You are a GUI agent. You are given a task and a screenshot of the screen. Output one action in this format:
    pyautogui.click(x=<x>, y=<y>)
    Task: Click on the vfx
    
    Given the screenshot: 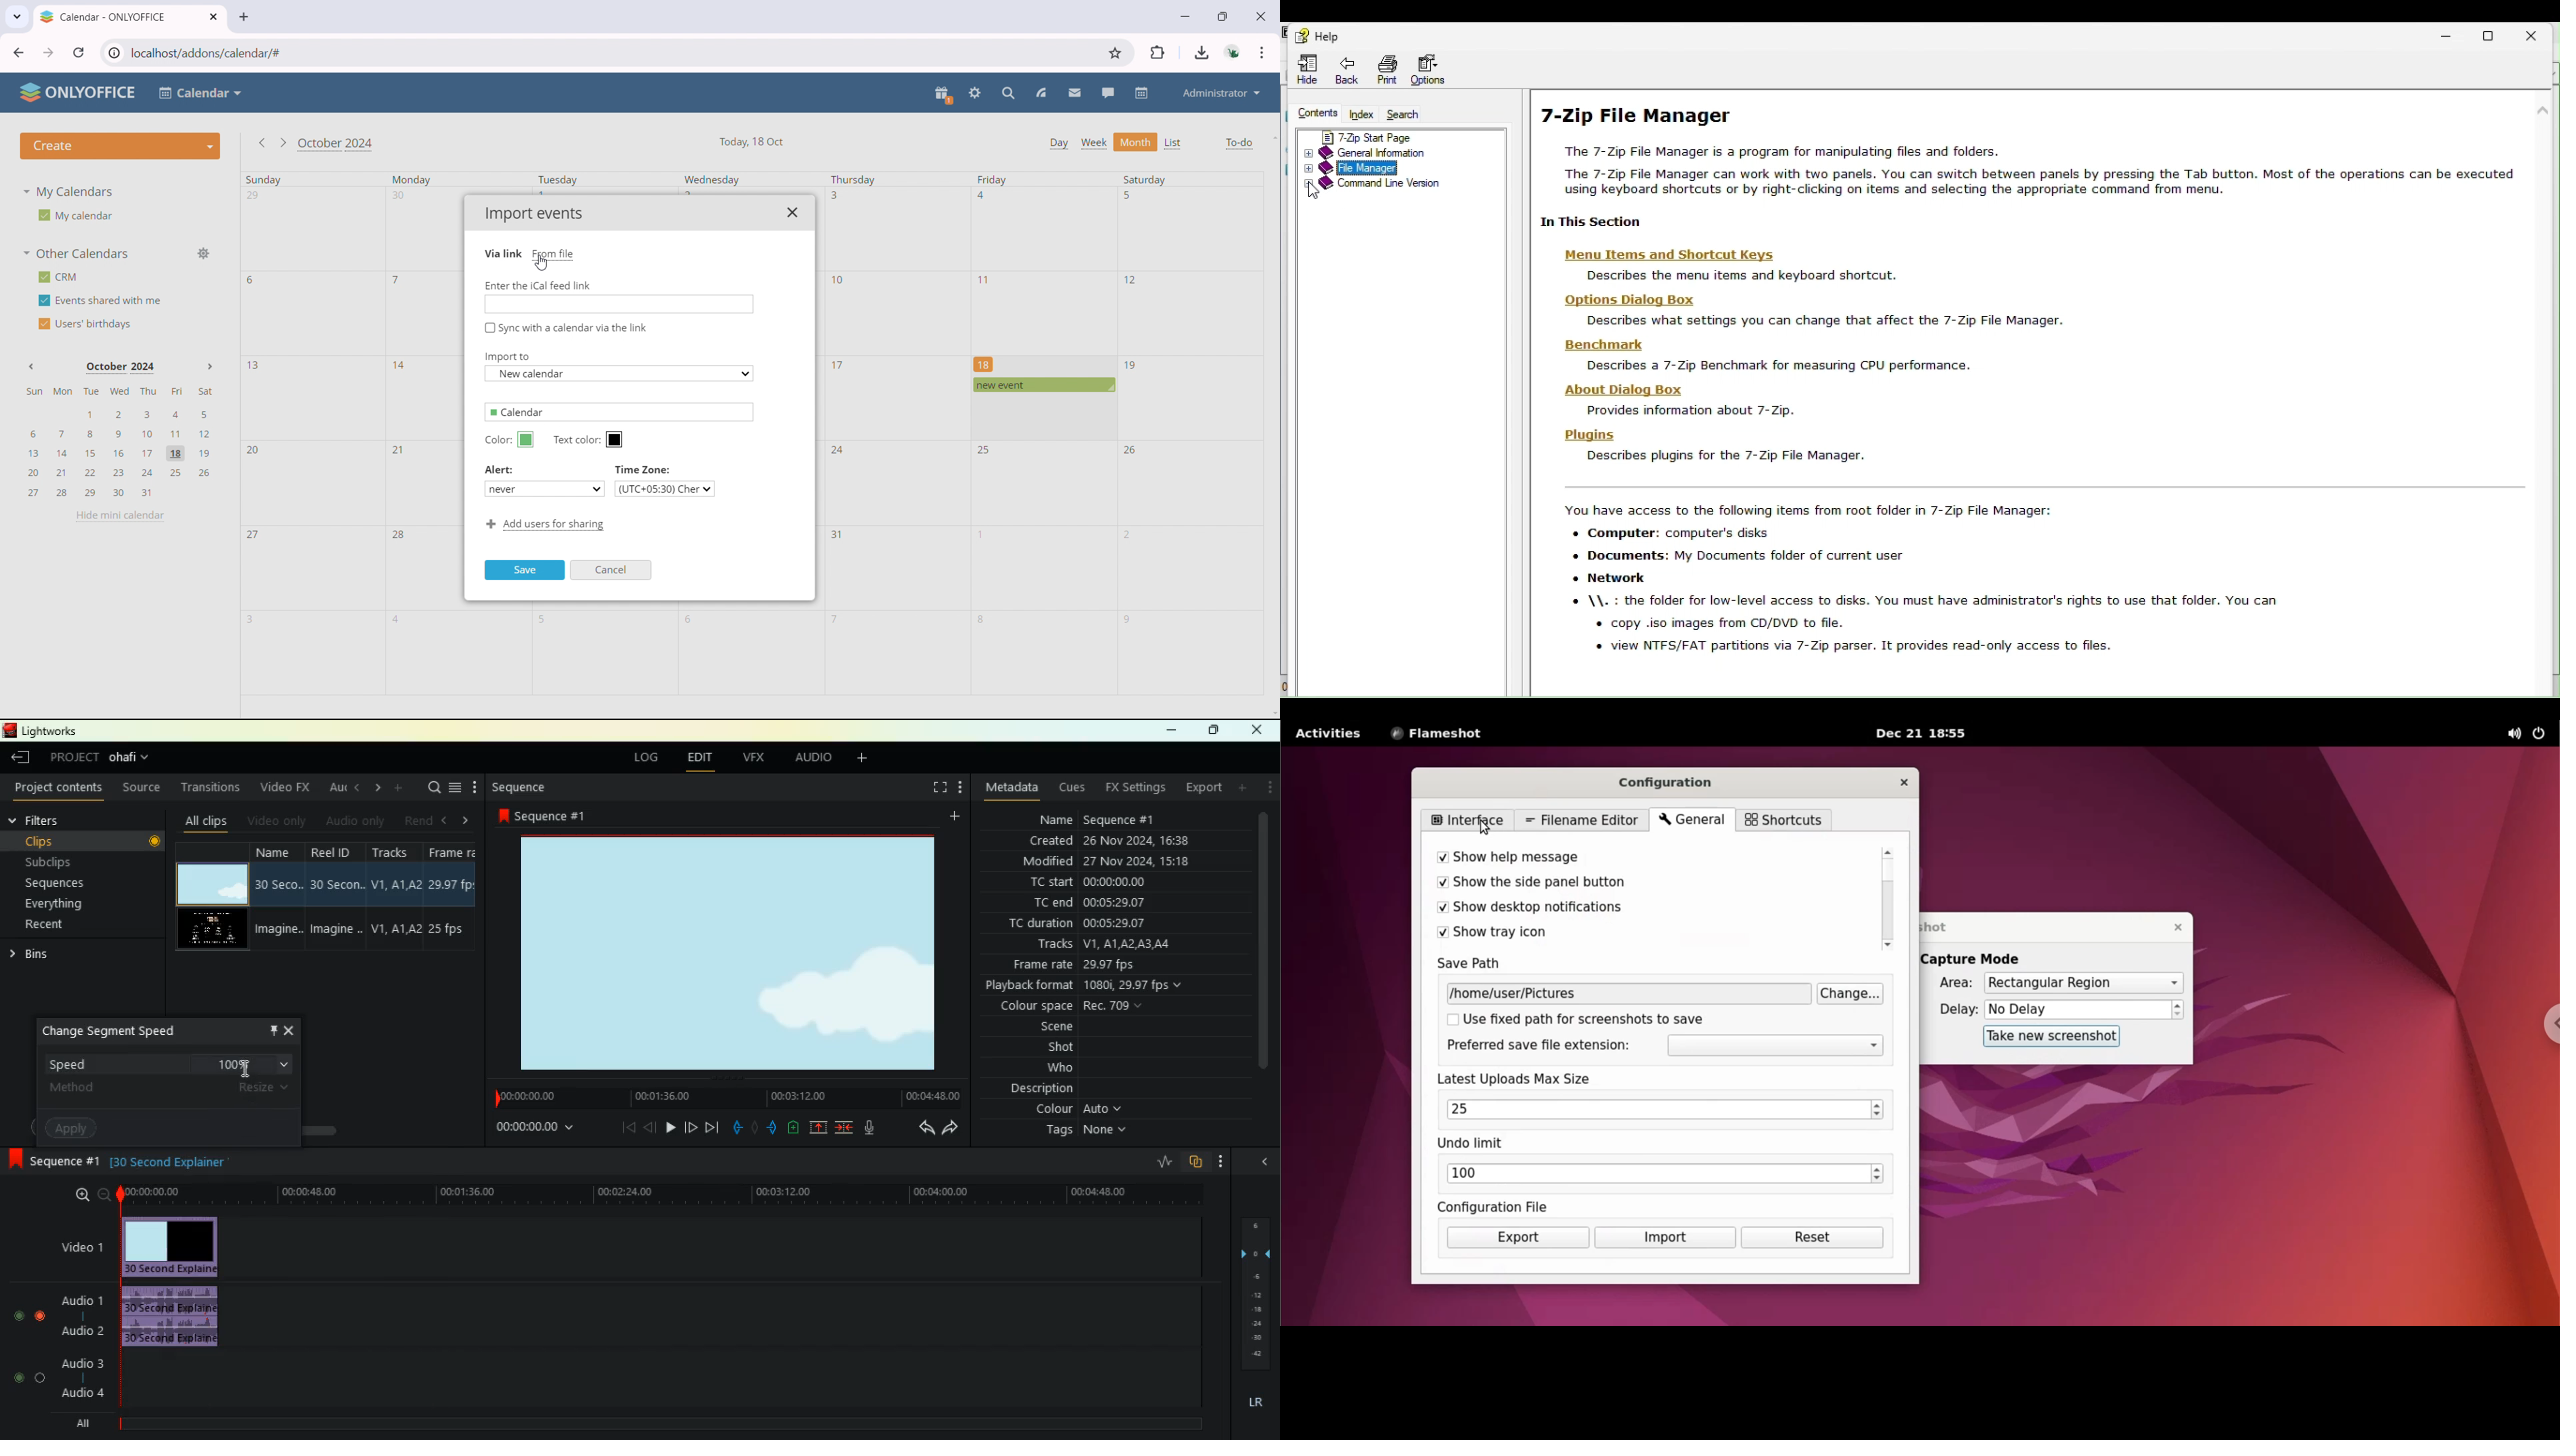 What is the action you would take?
    pyautogui.click(x=758, y=757)
    